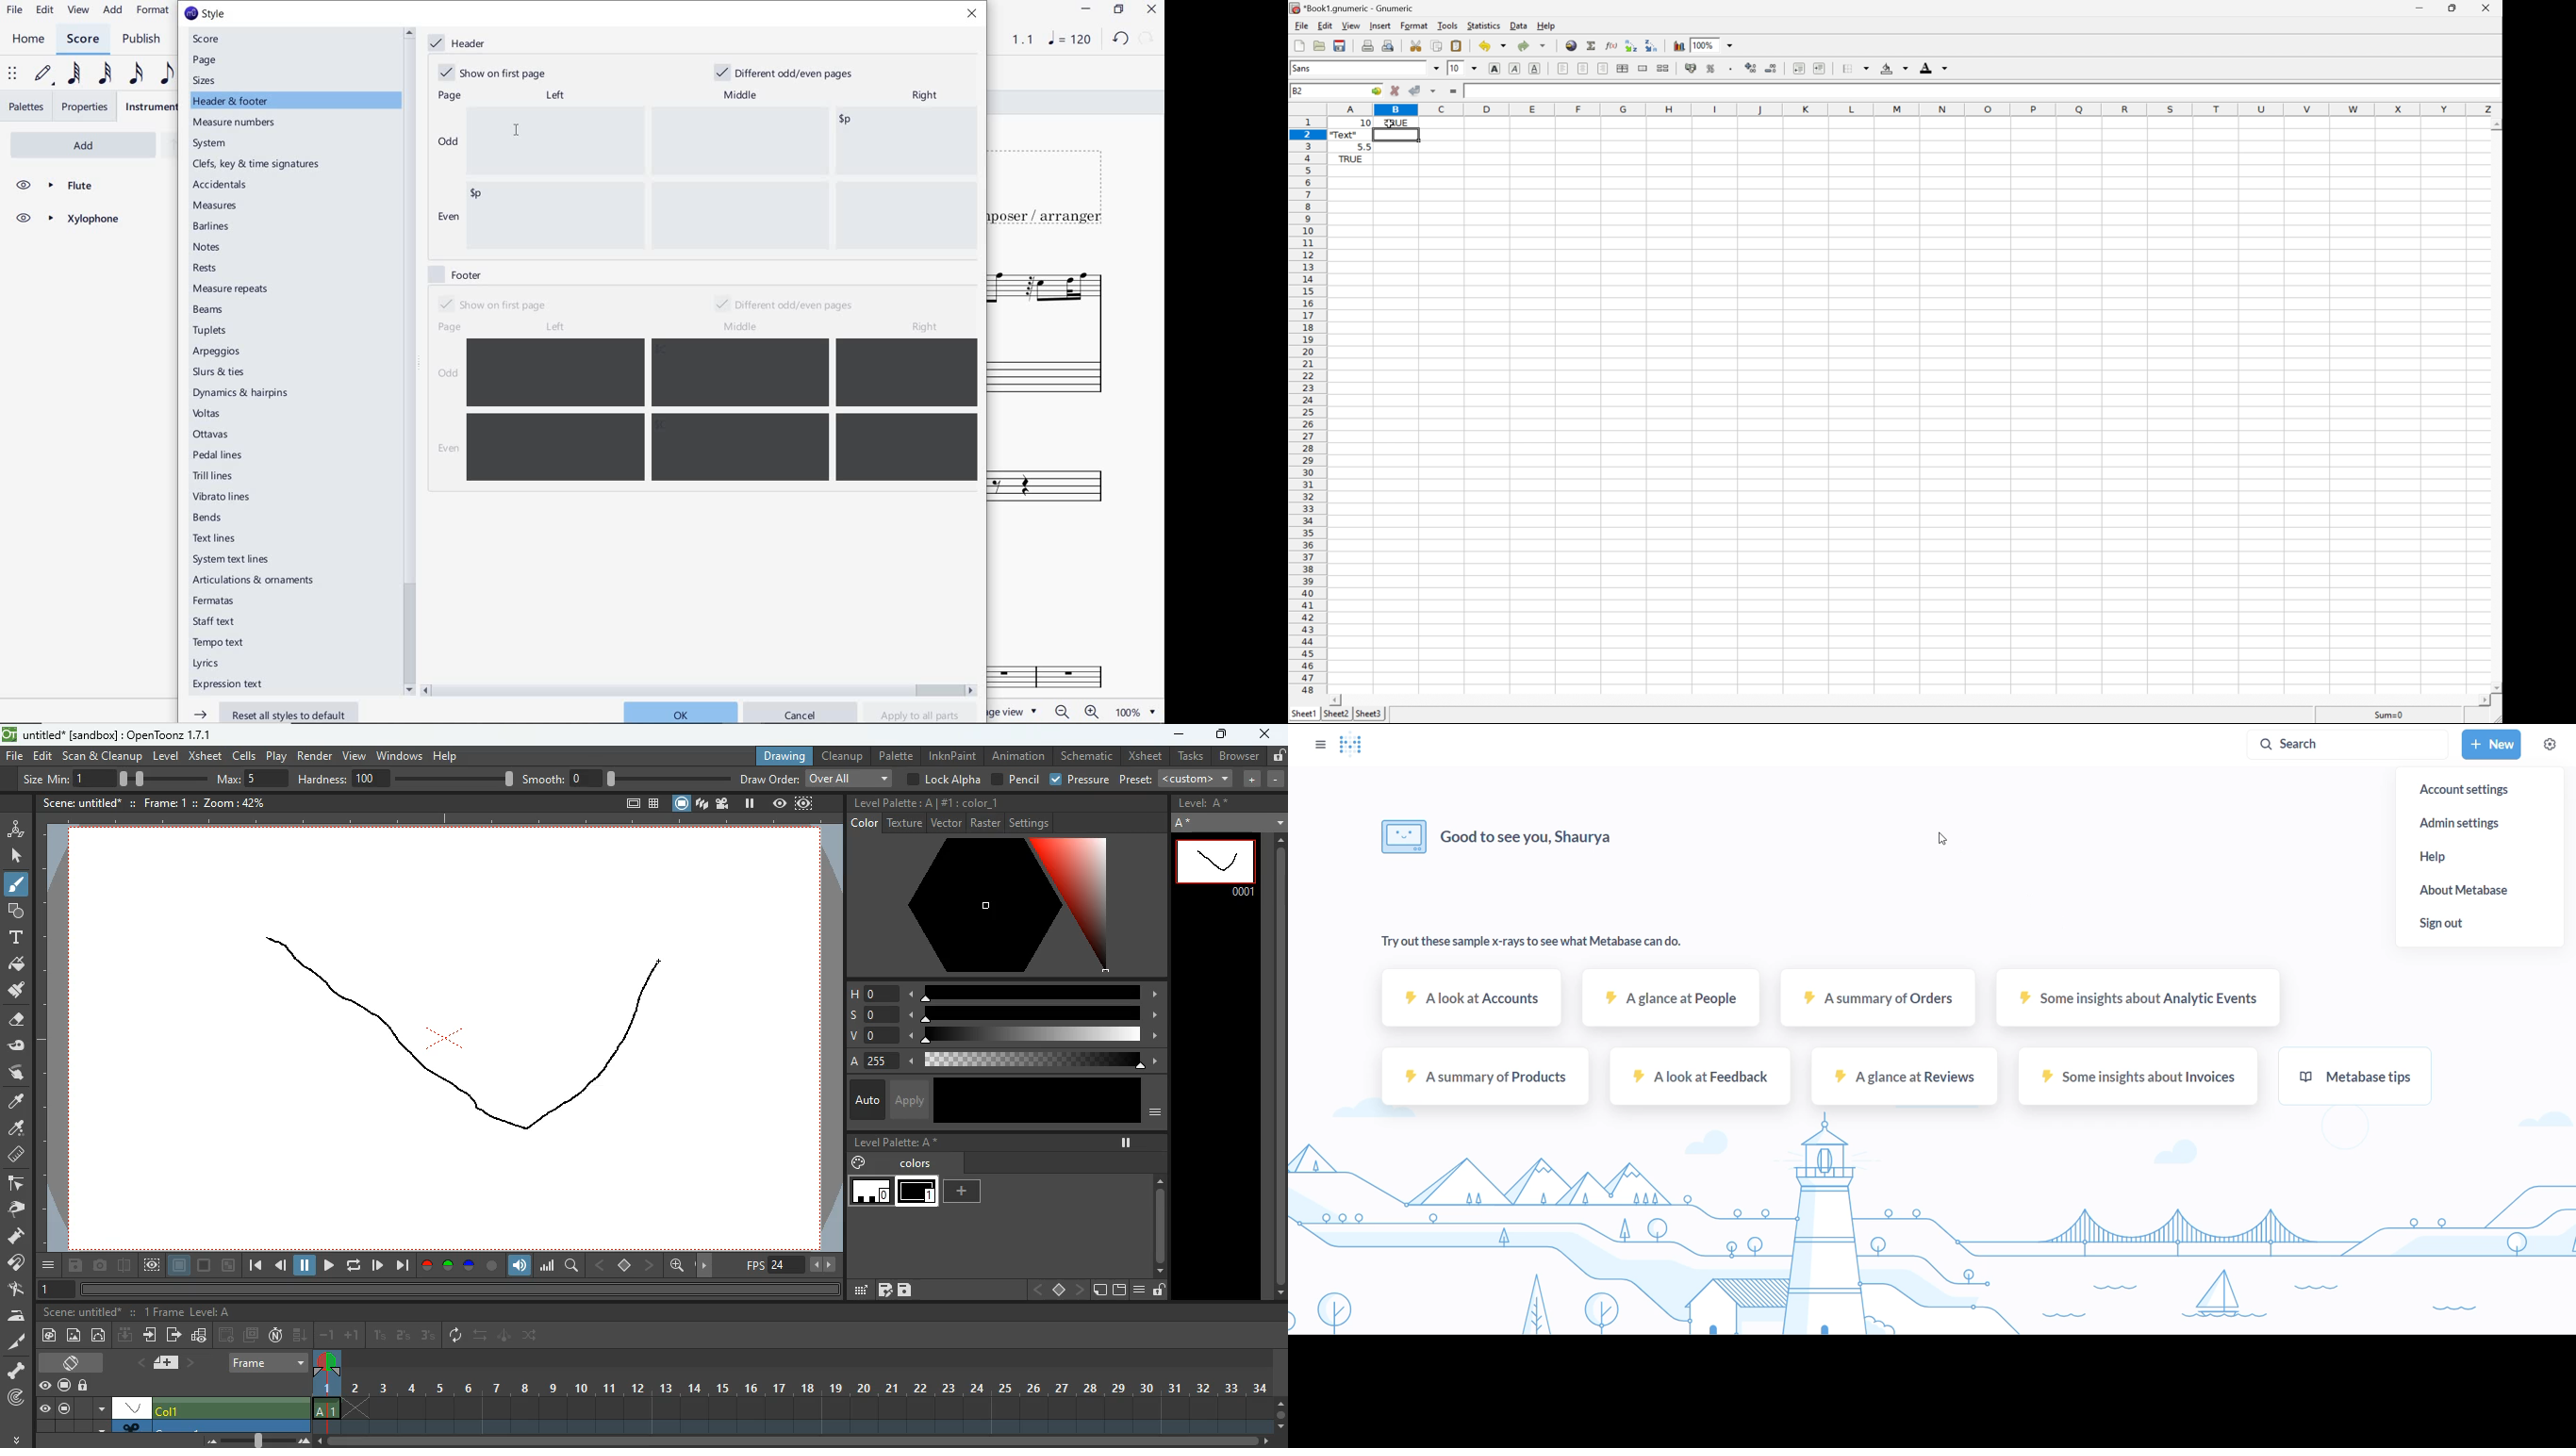 This screenshot has height=1456, width=2576. I want to click on Italic, so click(1513, 69).